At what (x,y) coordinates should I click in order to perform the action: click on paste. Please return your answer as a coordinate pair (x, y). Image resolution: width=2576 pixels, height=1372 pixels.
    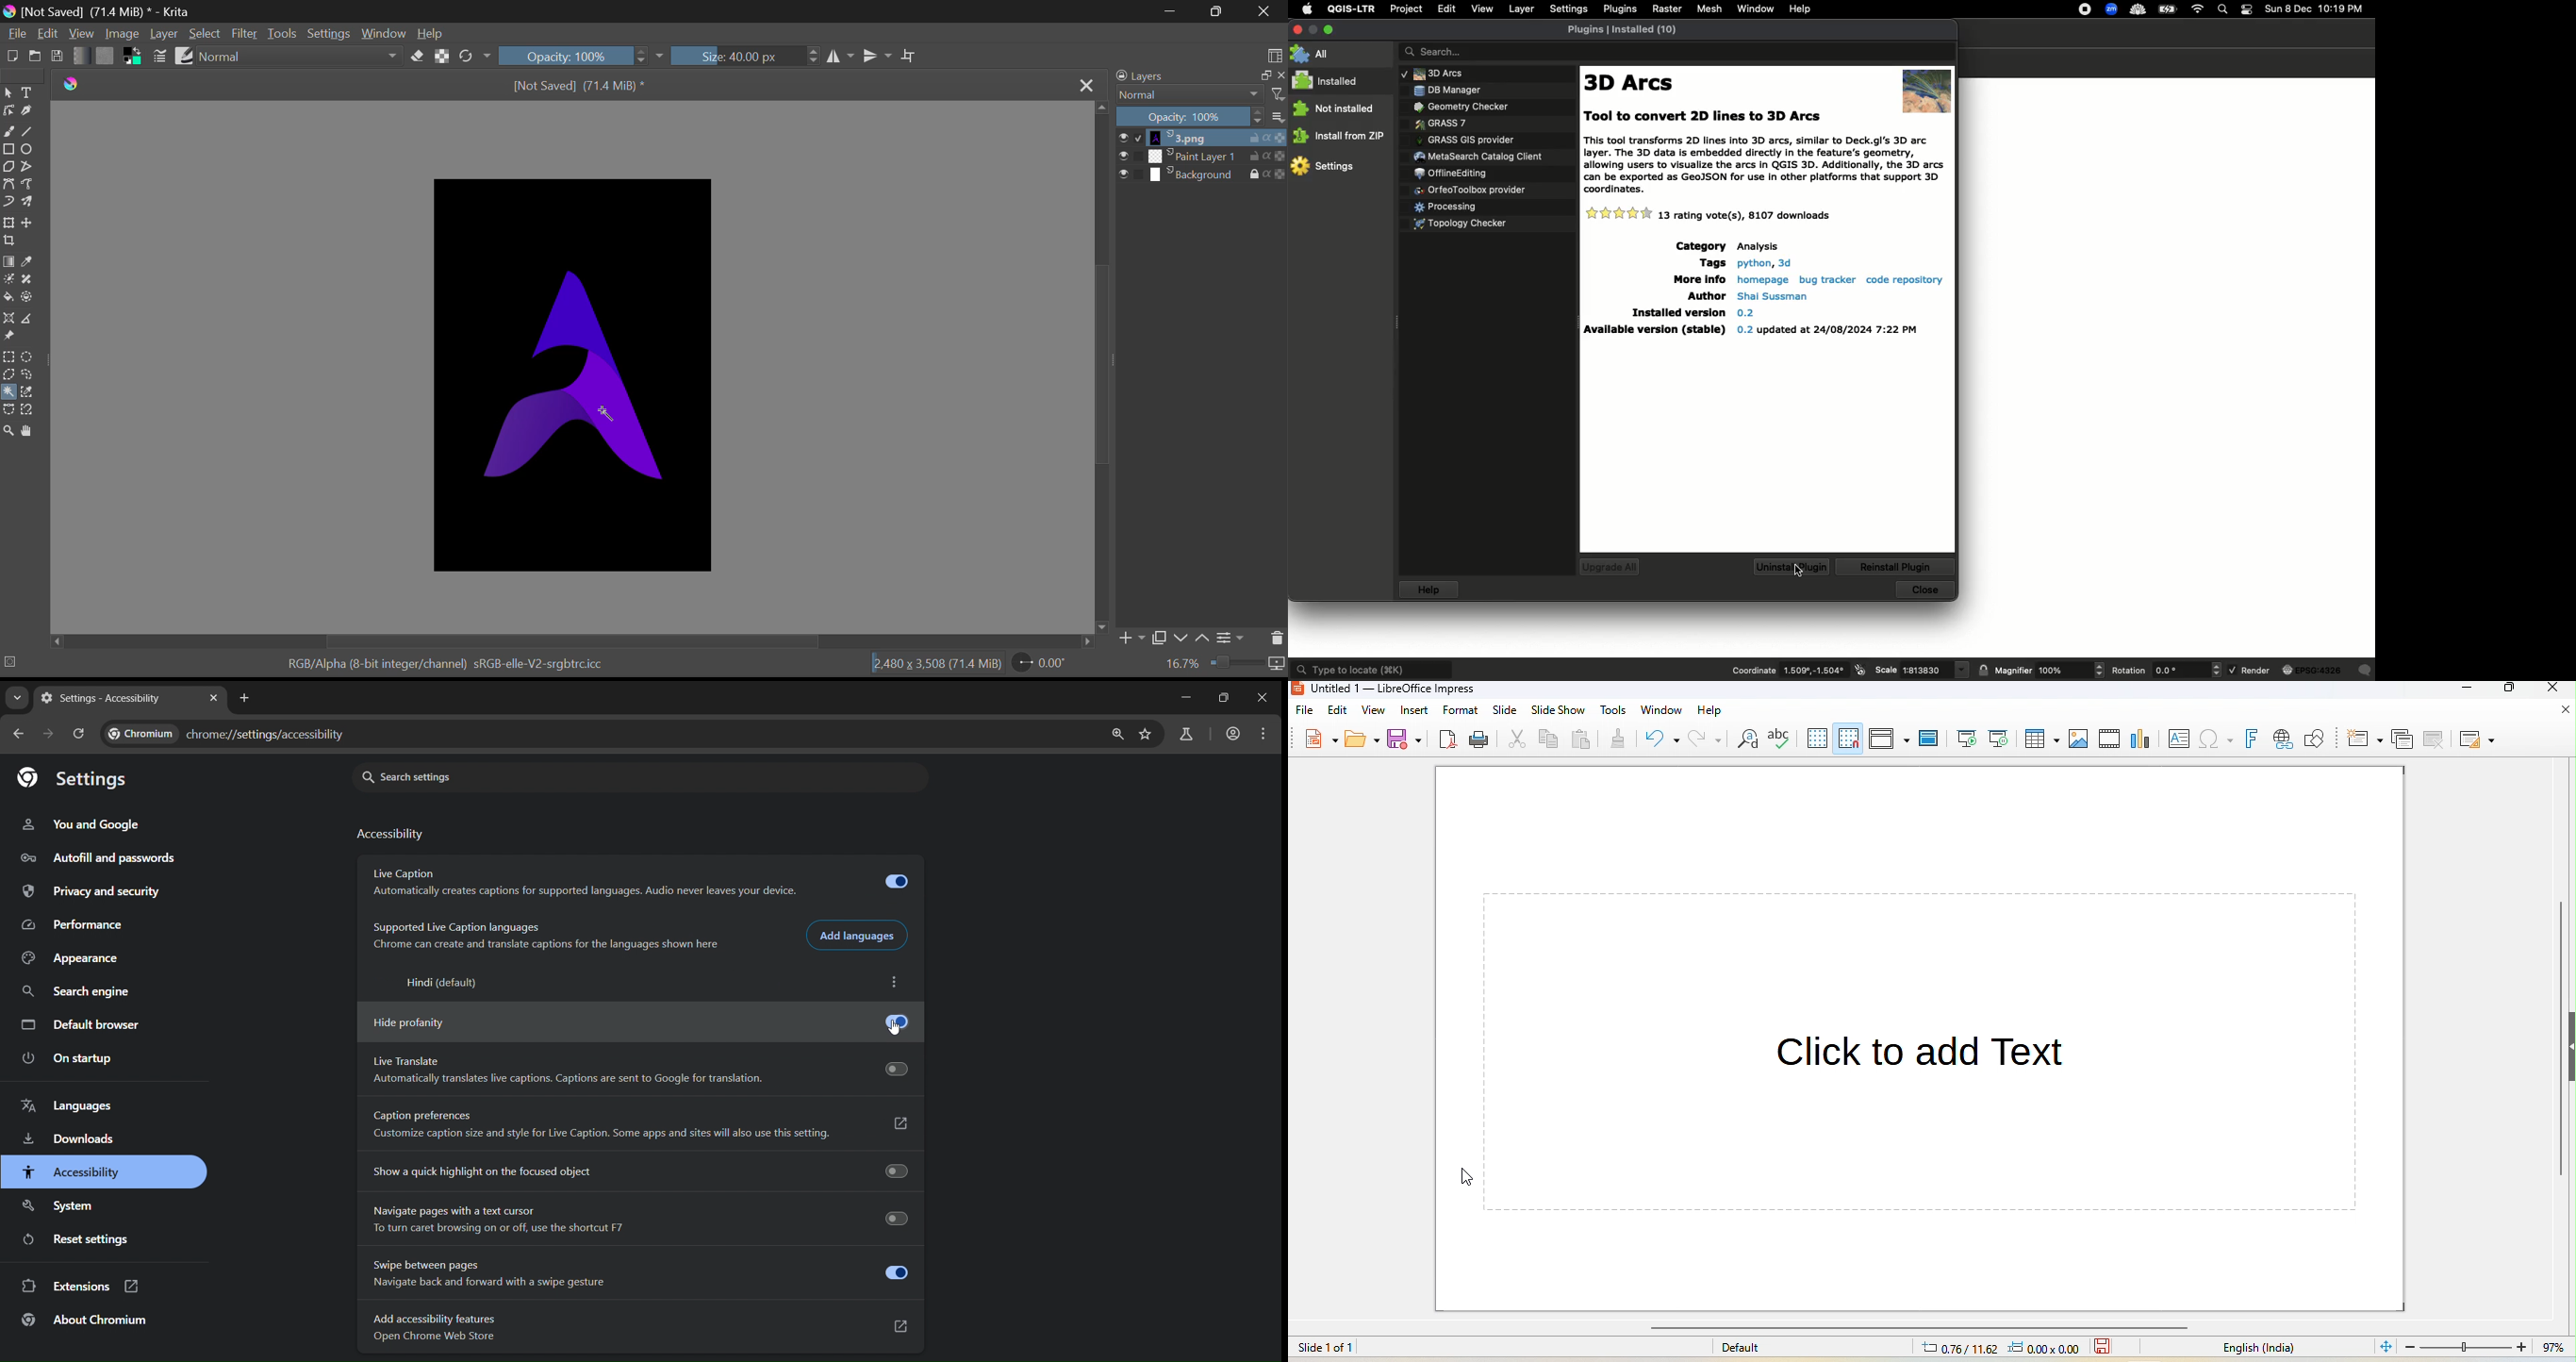
    Looking at the image, I should click on (1582, 741).